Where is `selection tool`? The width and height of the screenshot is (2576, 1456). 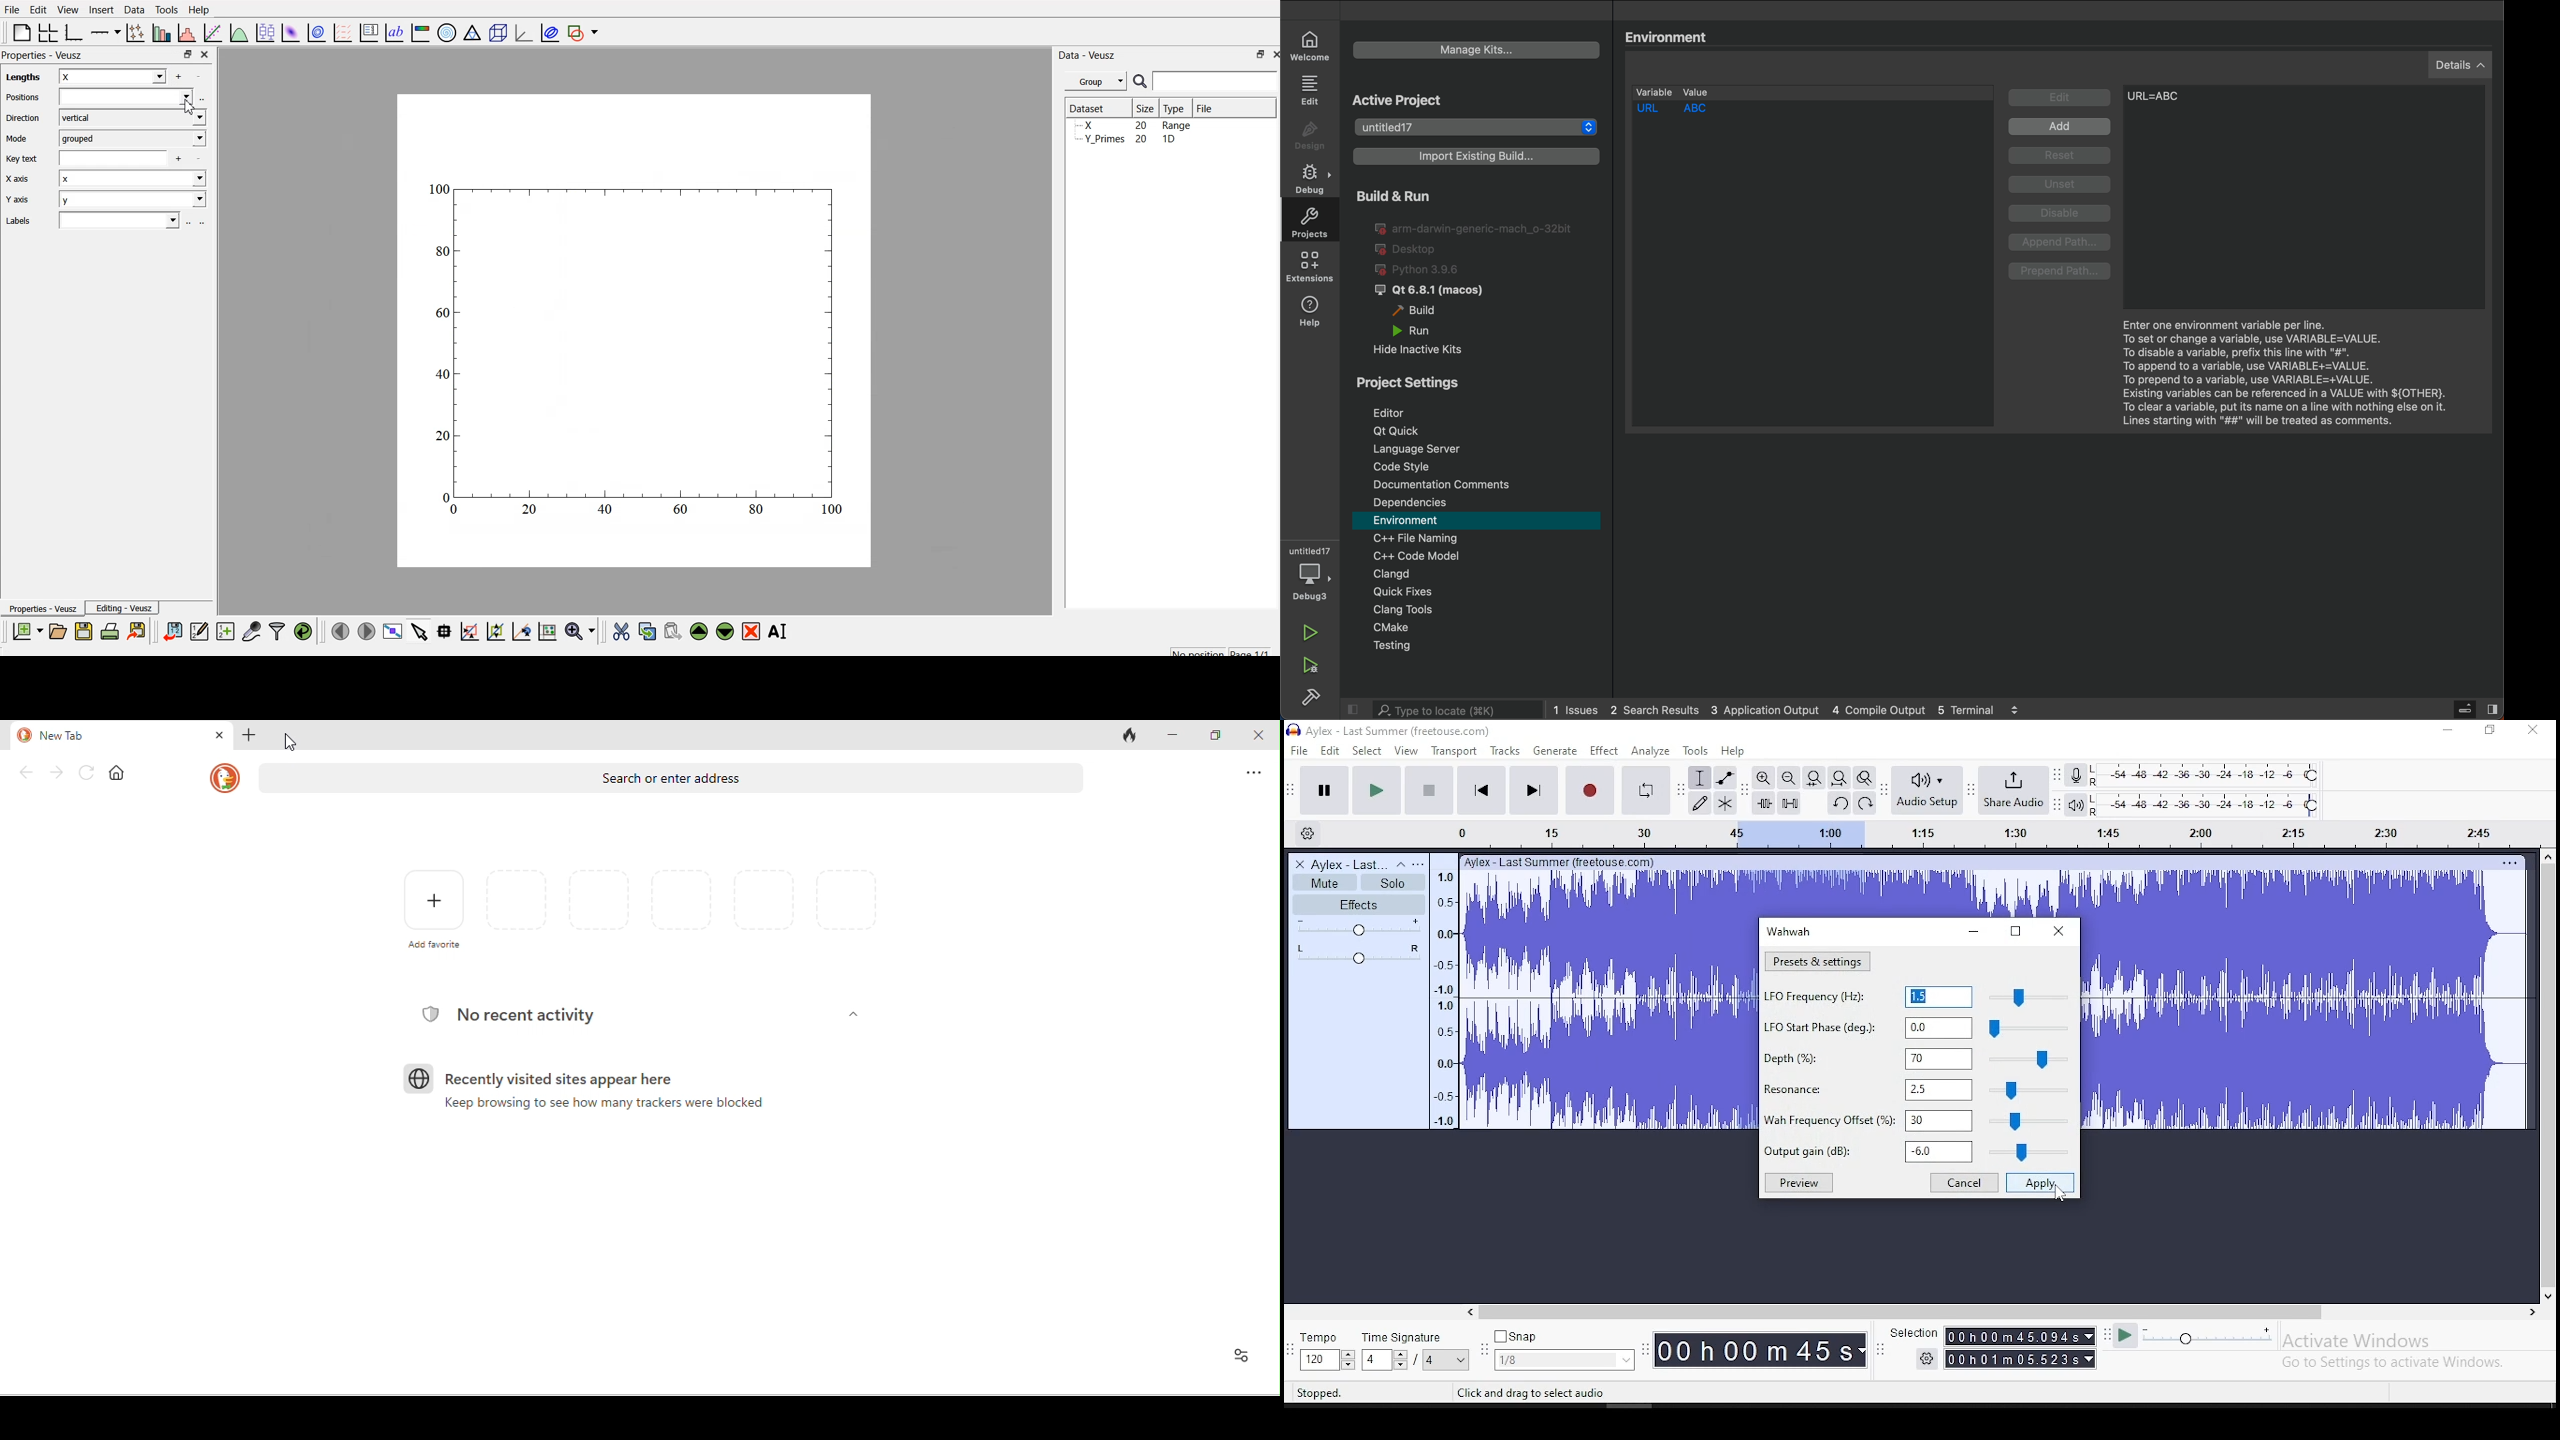 selection tool is located at coordinates (1700, 777).